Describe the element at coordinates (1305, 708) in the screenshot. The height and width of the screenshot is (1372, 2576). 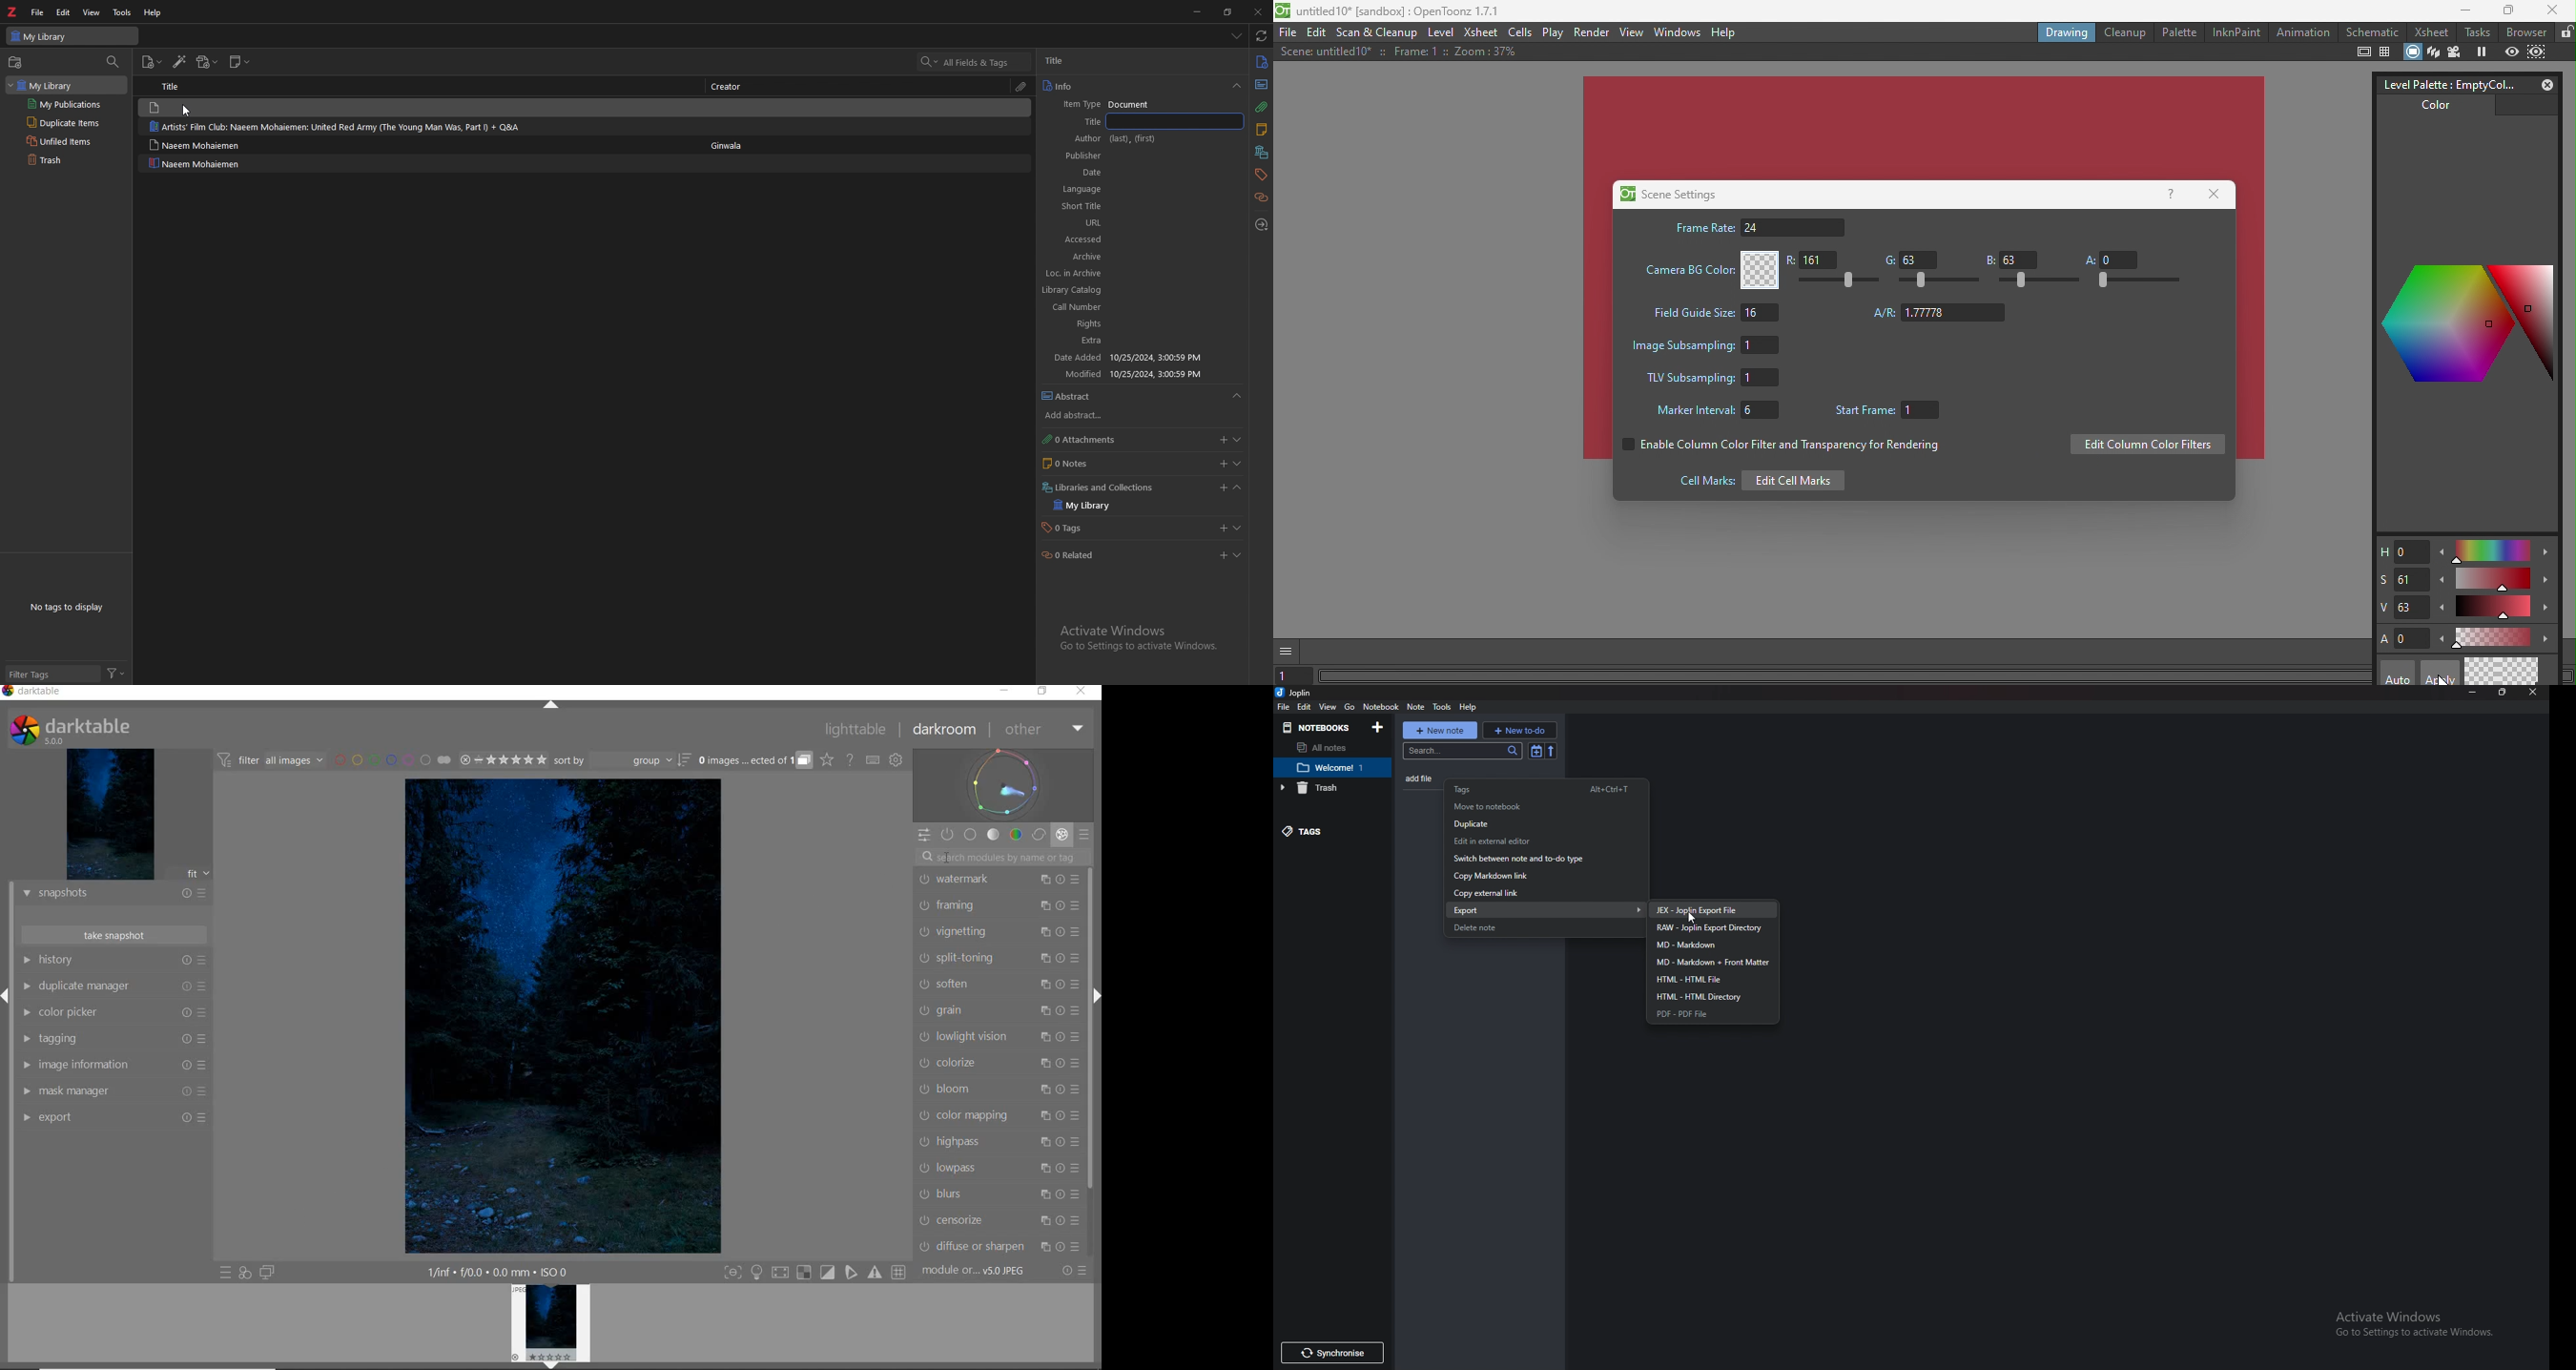
I see `Edit` at that location.